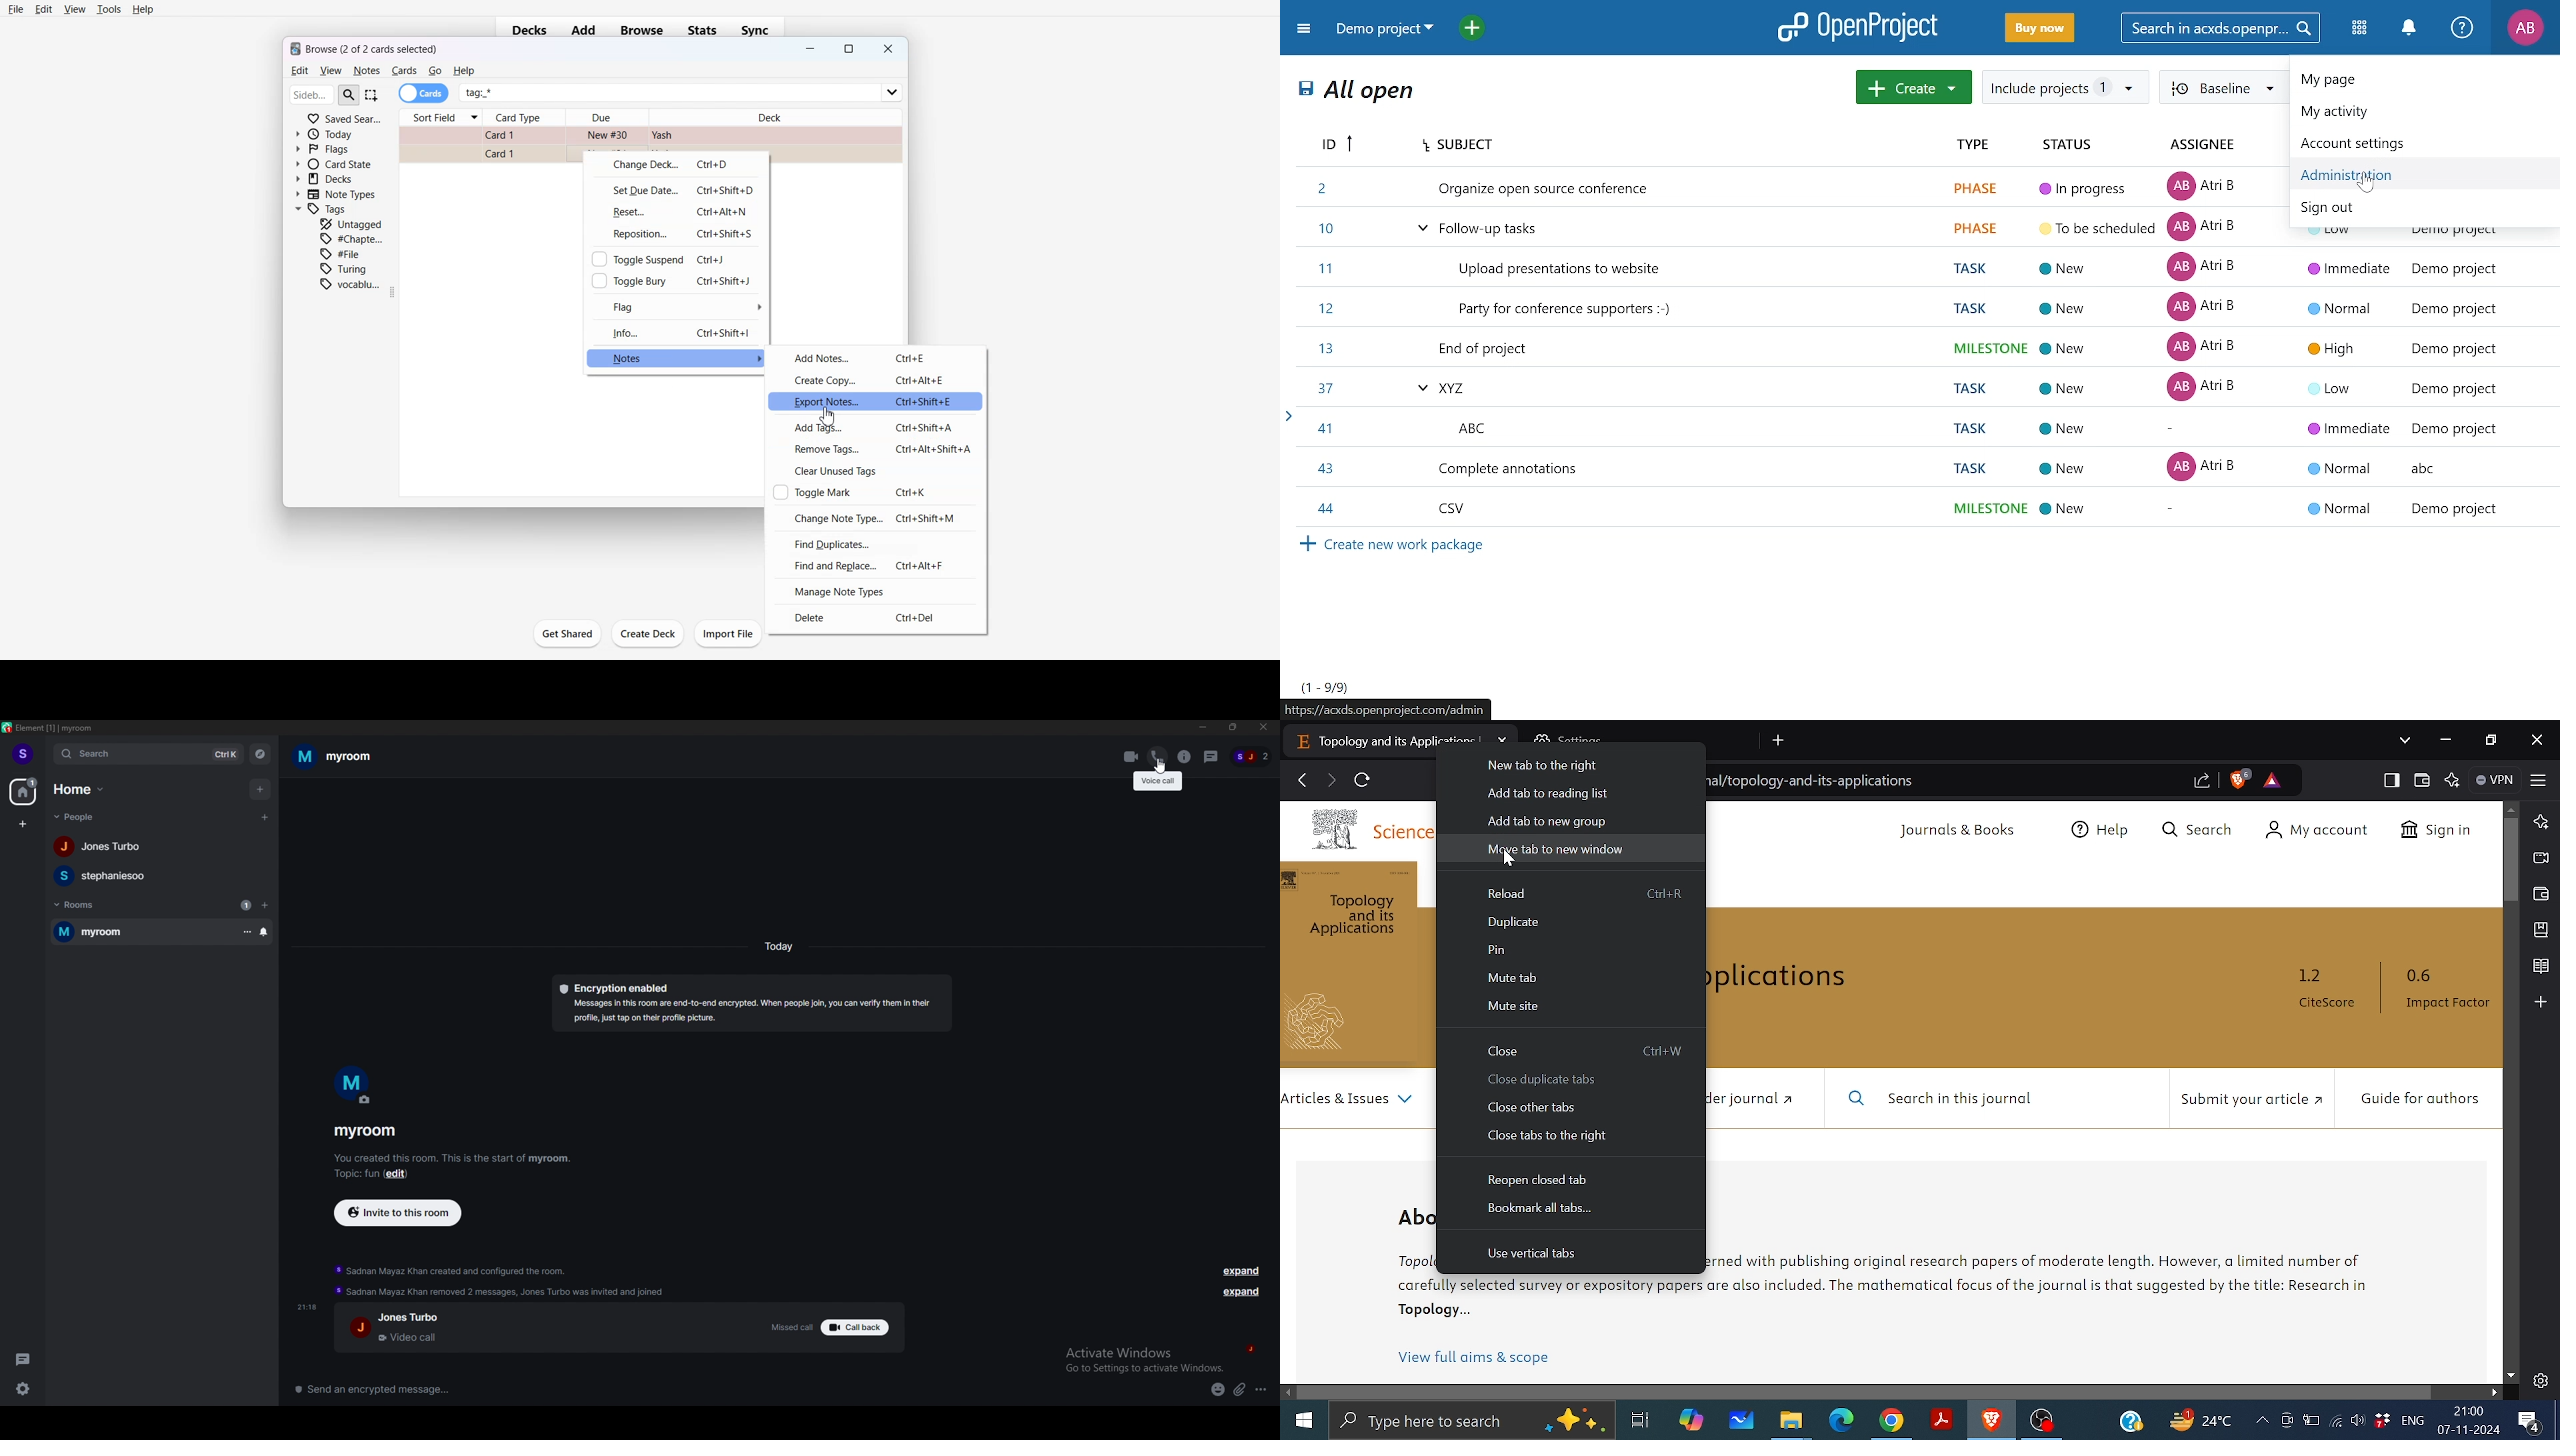  Describe the element at coordinates (2223, 86) in the screenshot. I see `baseline` at that location.